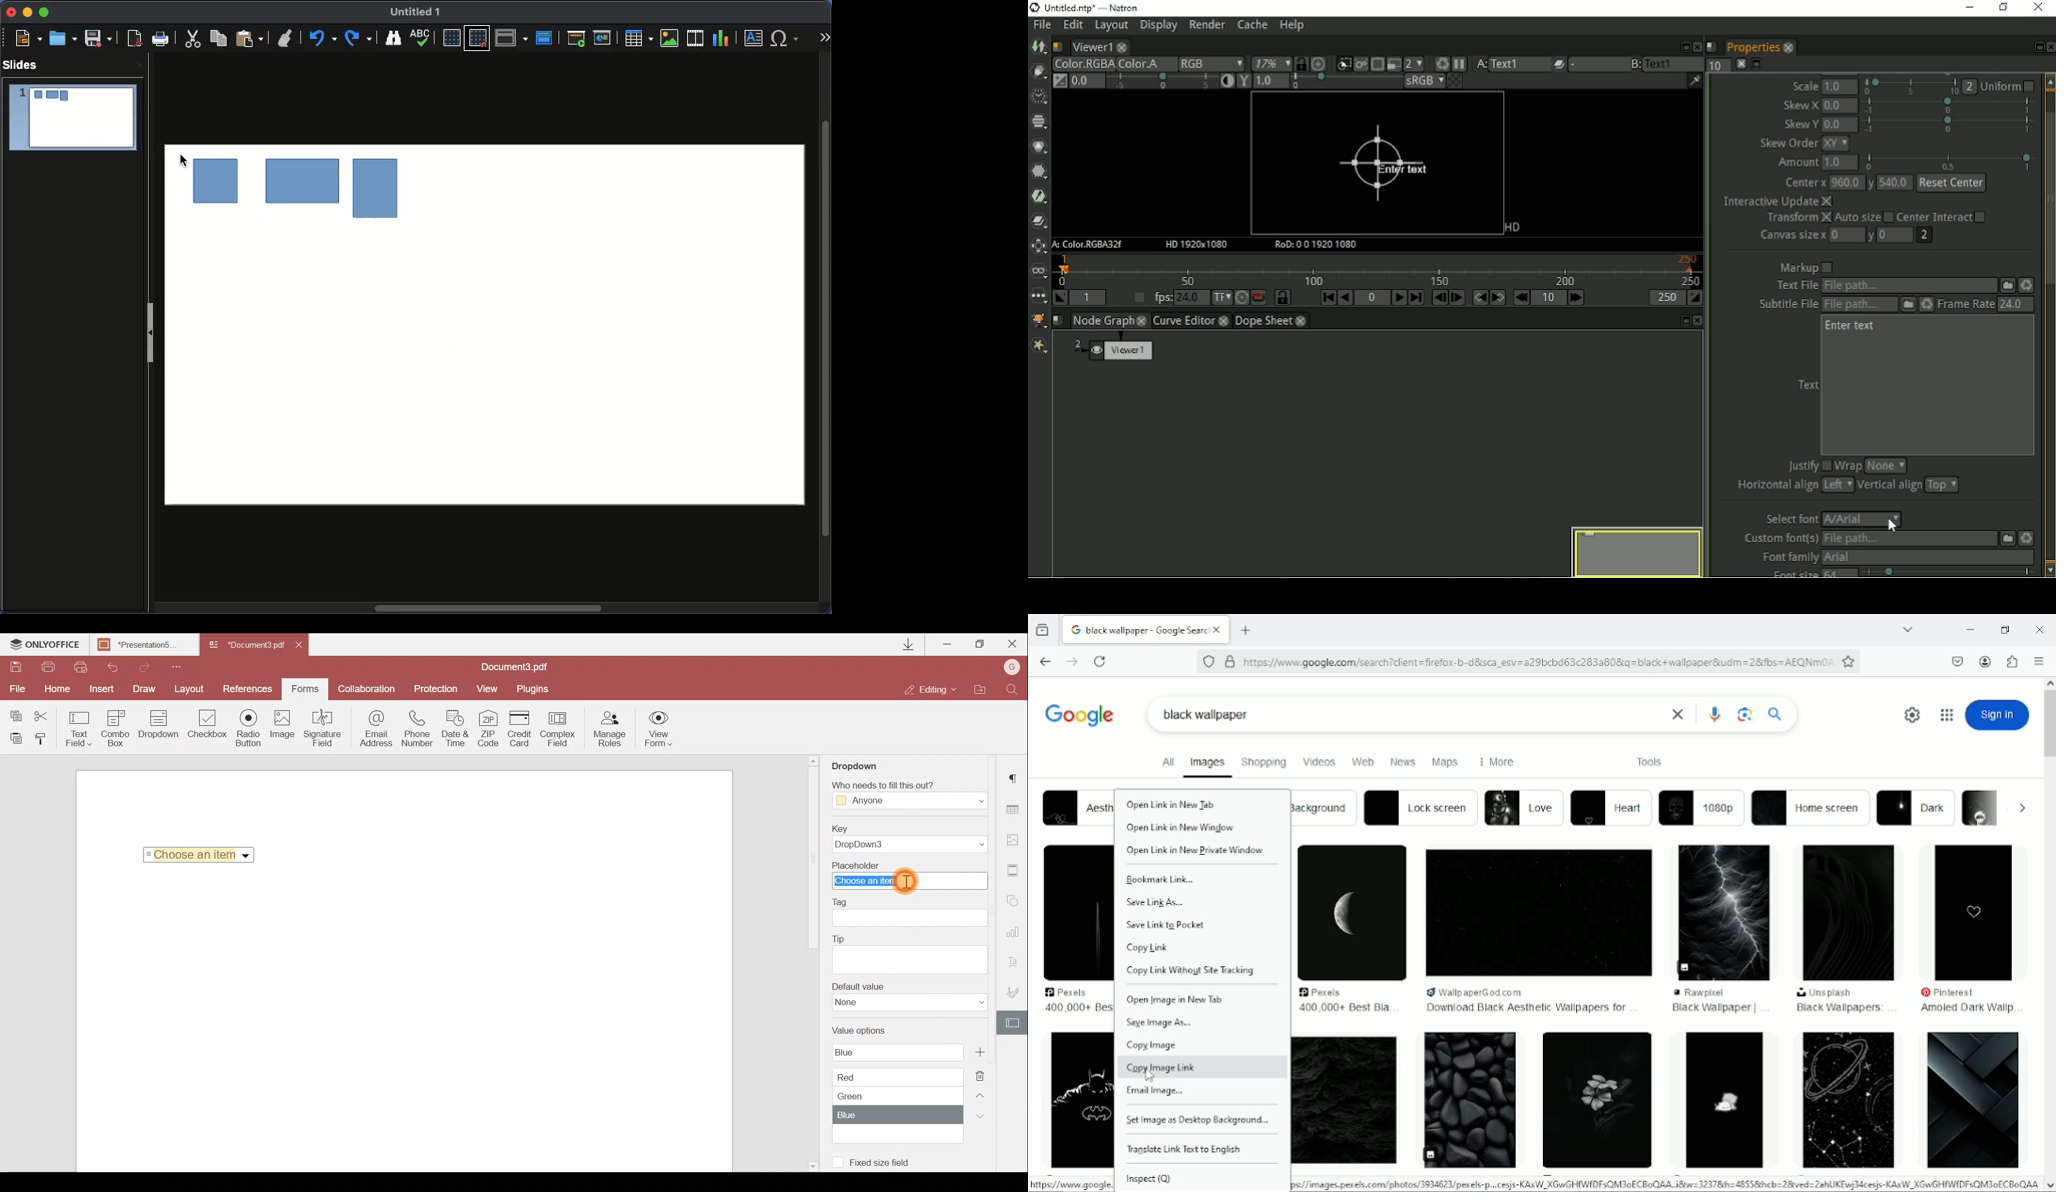  What do you see at coordinates (1196, 1120) in the screenshot?
I see `set image as desktop background ` at bounding box center [1196, 1120].